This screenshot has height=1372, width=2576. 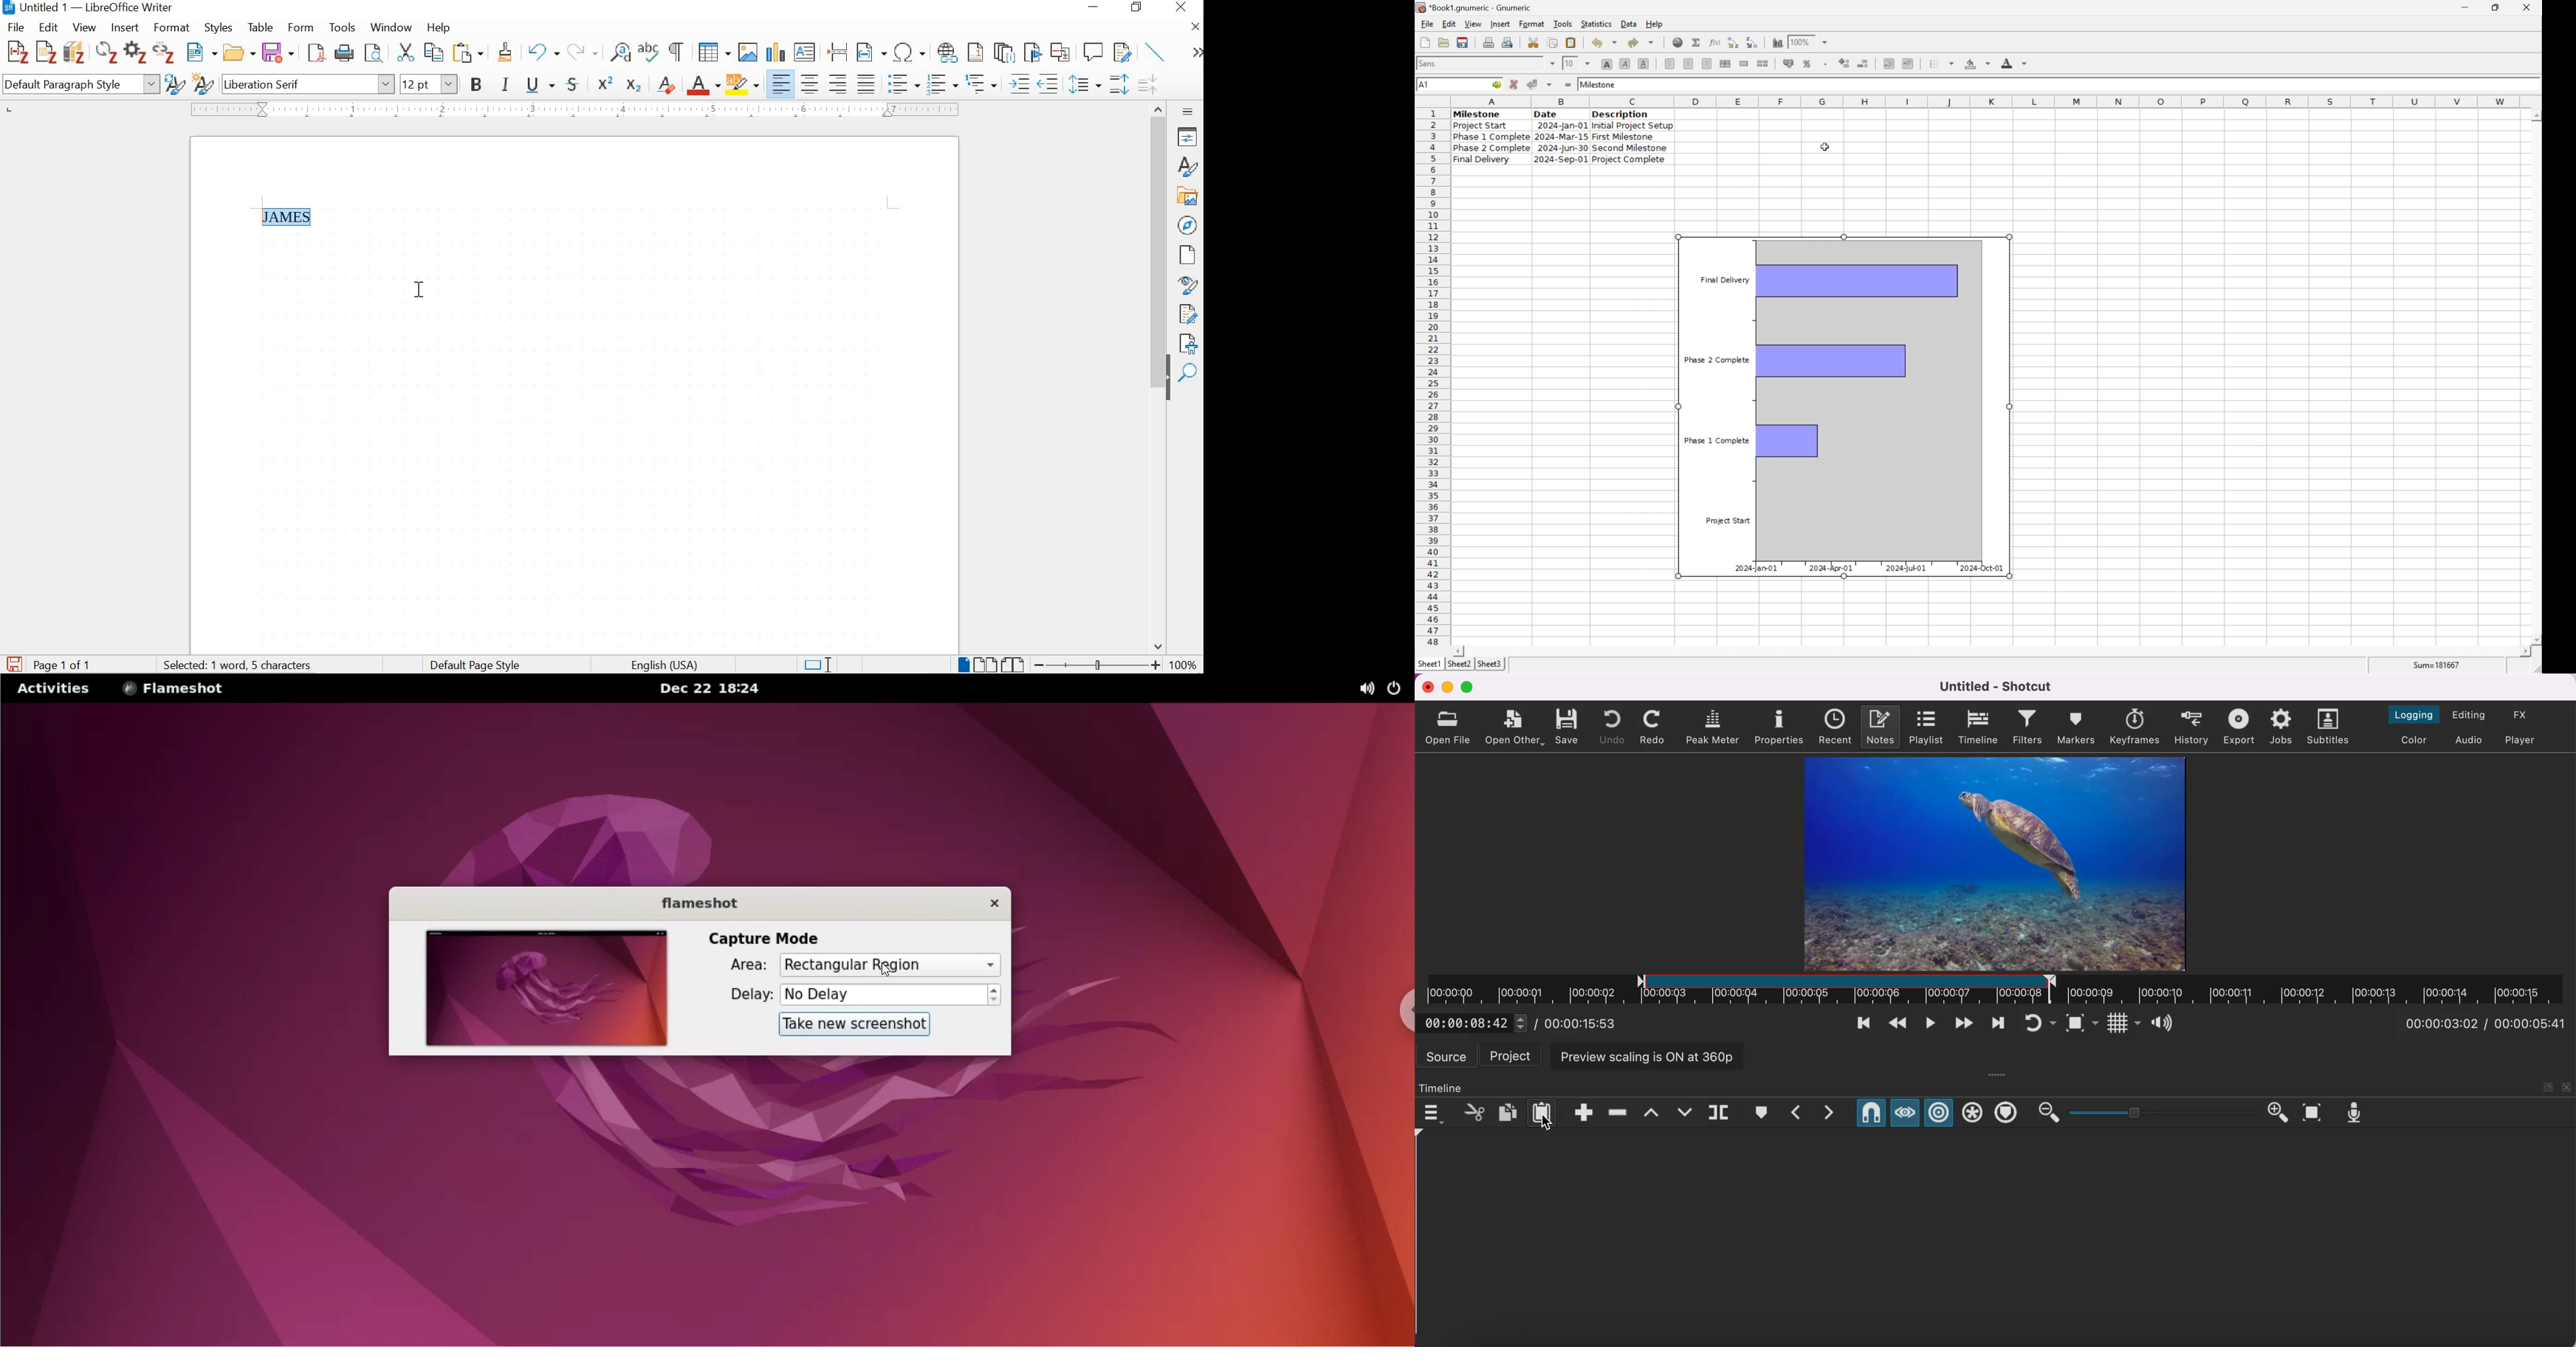 I want to click on page, so click(x=1186, y=255).